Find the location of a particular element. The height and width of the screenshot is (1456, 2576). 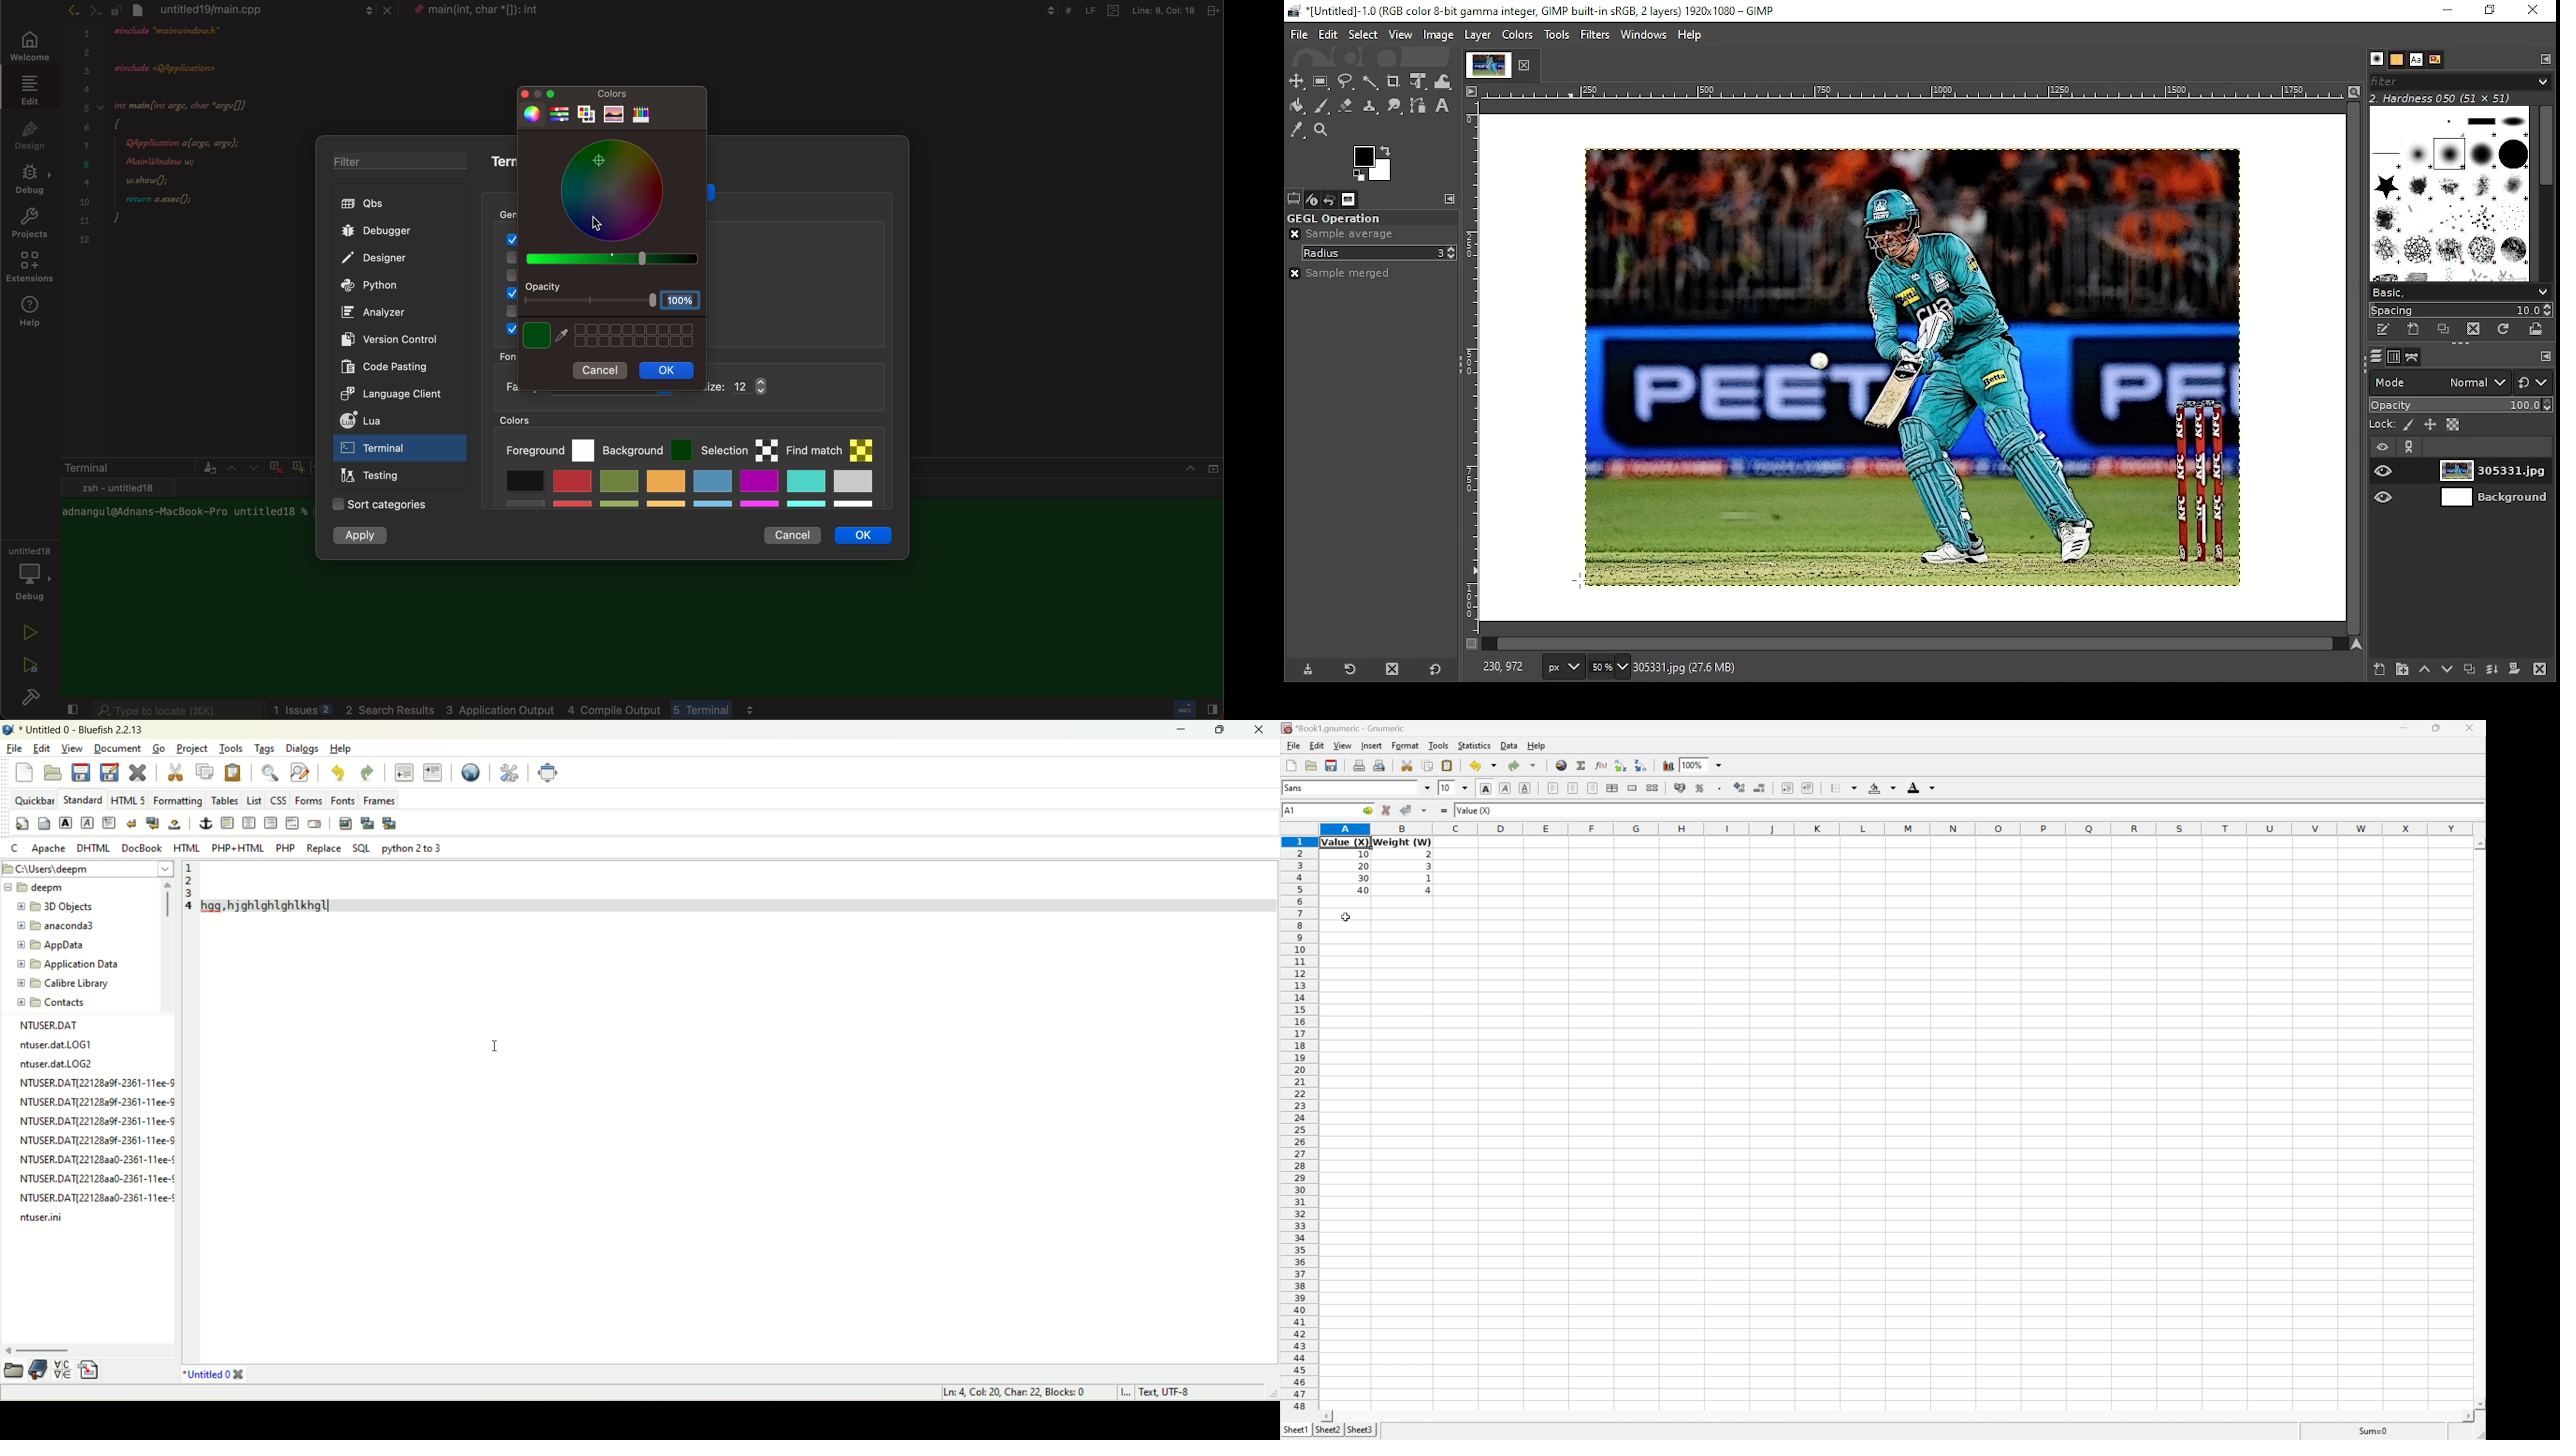

view is located at coordinates (71, 748).